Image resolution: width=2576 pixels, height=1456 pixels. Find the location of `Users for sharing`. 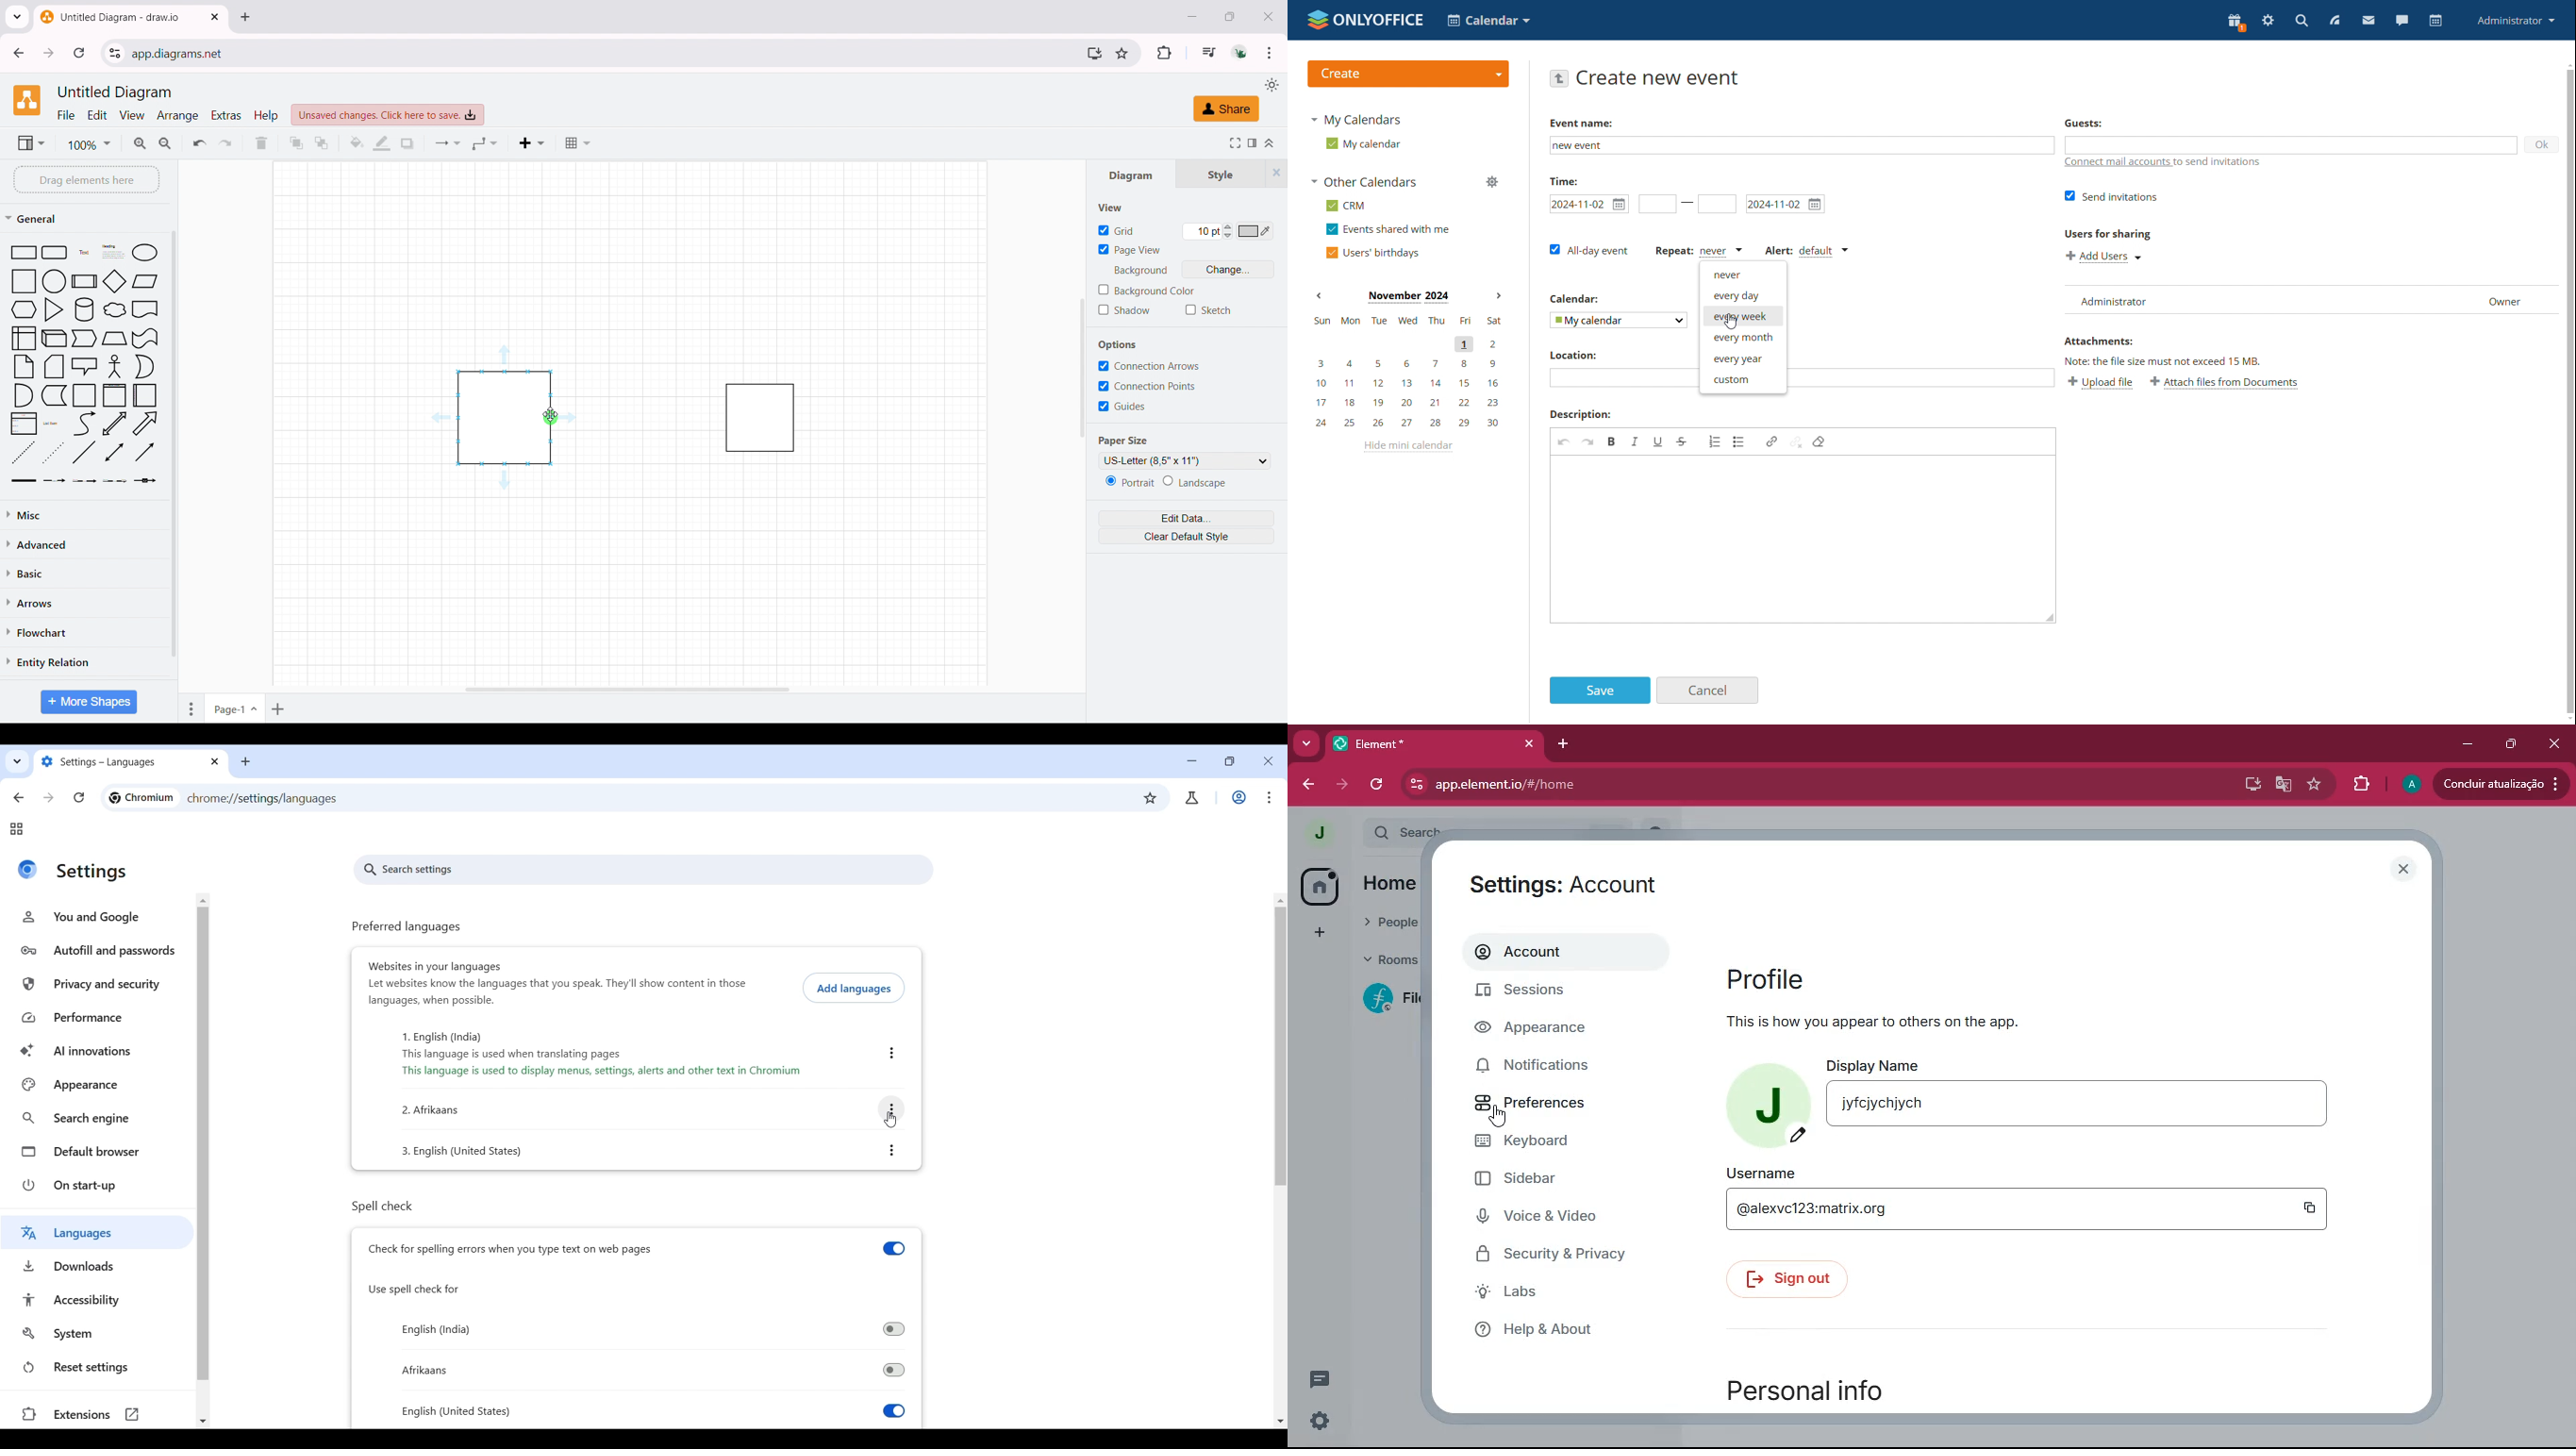

Users for sharing is located at coordinates (2106, 231).